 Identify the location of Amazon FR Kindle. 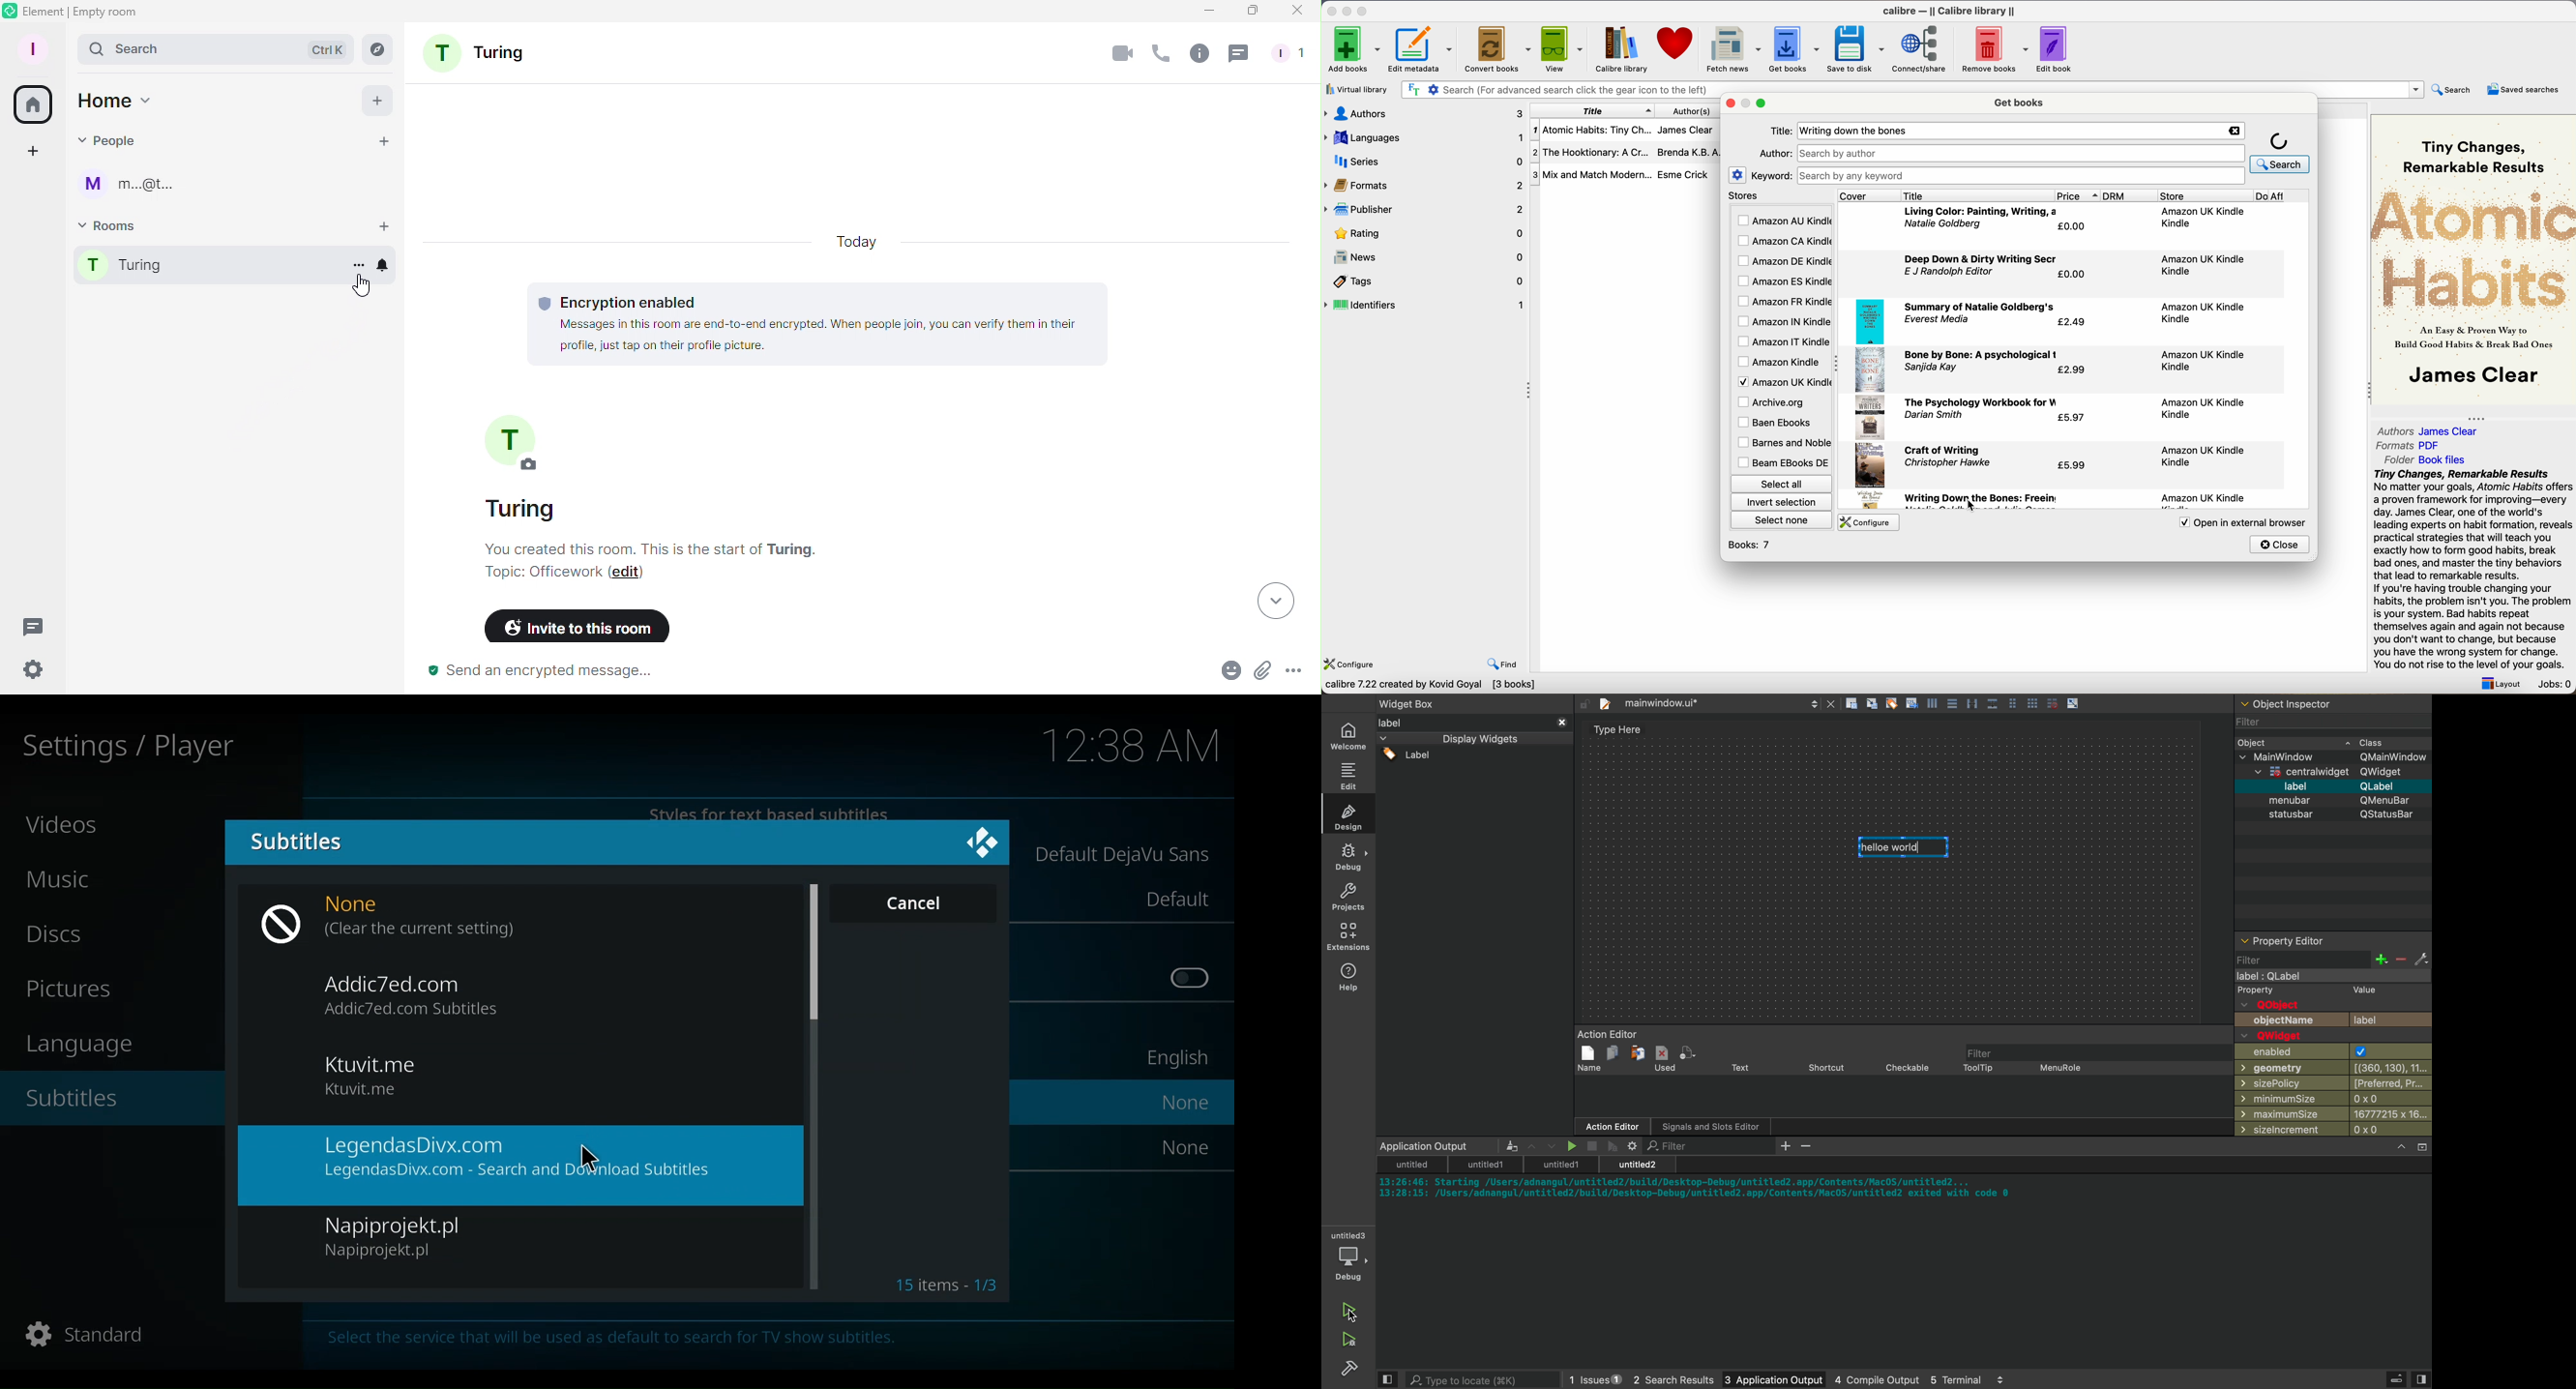
(1783, 301).